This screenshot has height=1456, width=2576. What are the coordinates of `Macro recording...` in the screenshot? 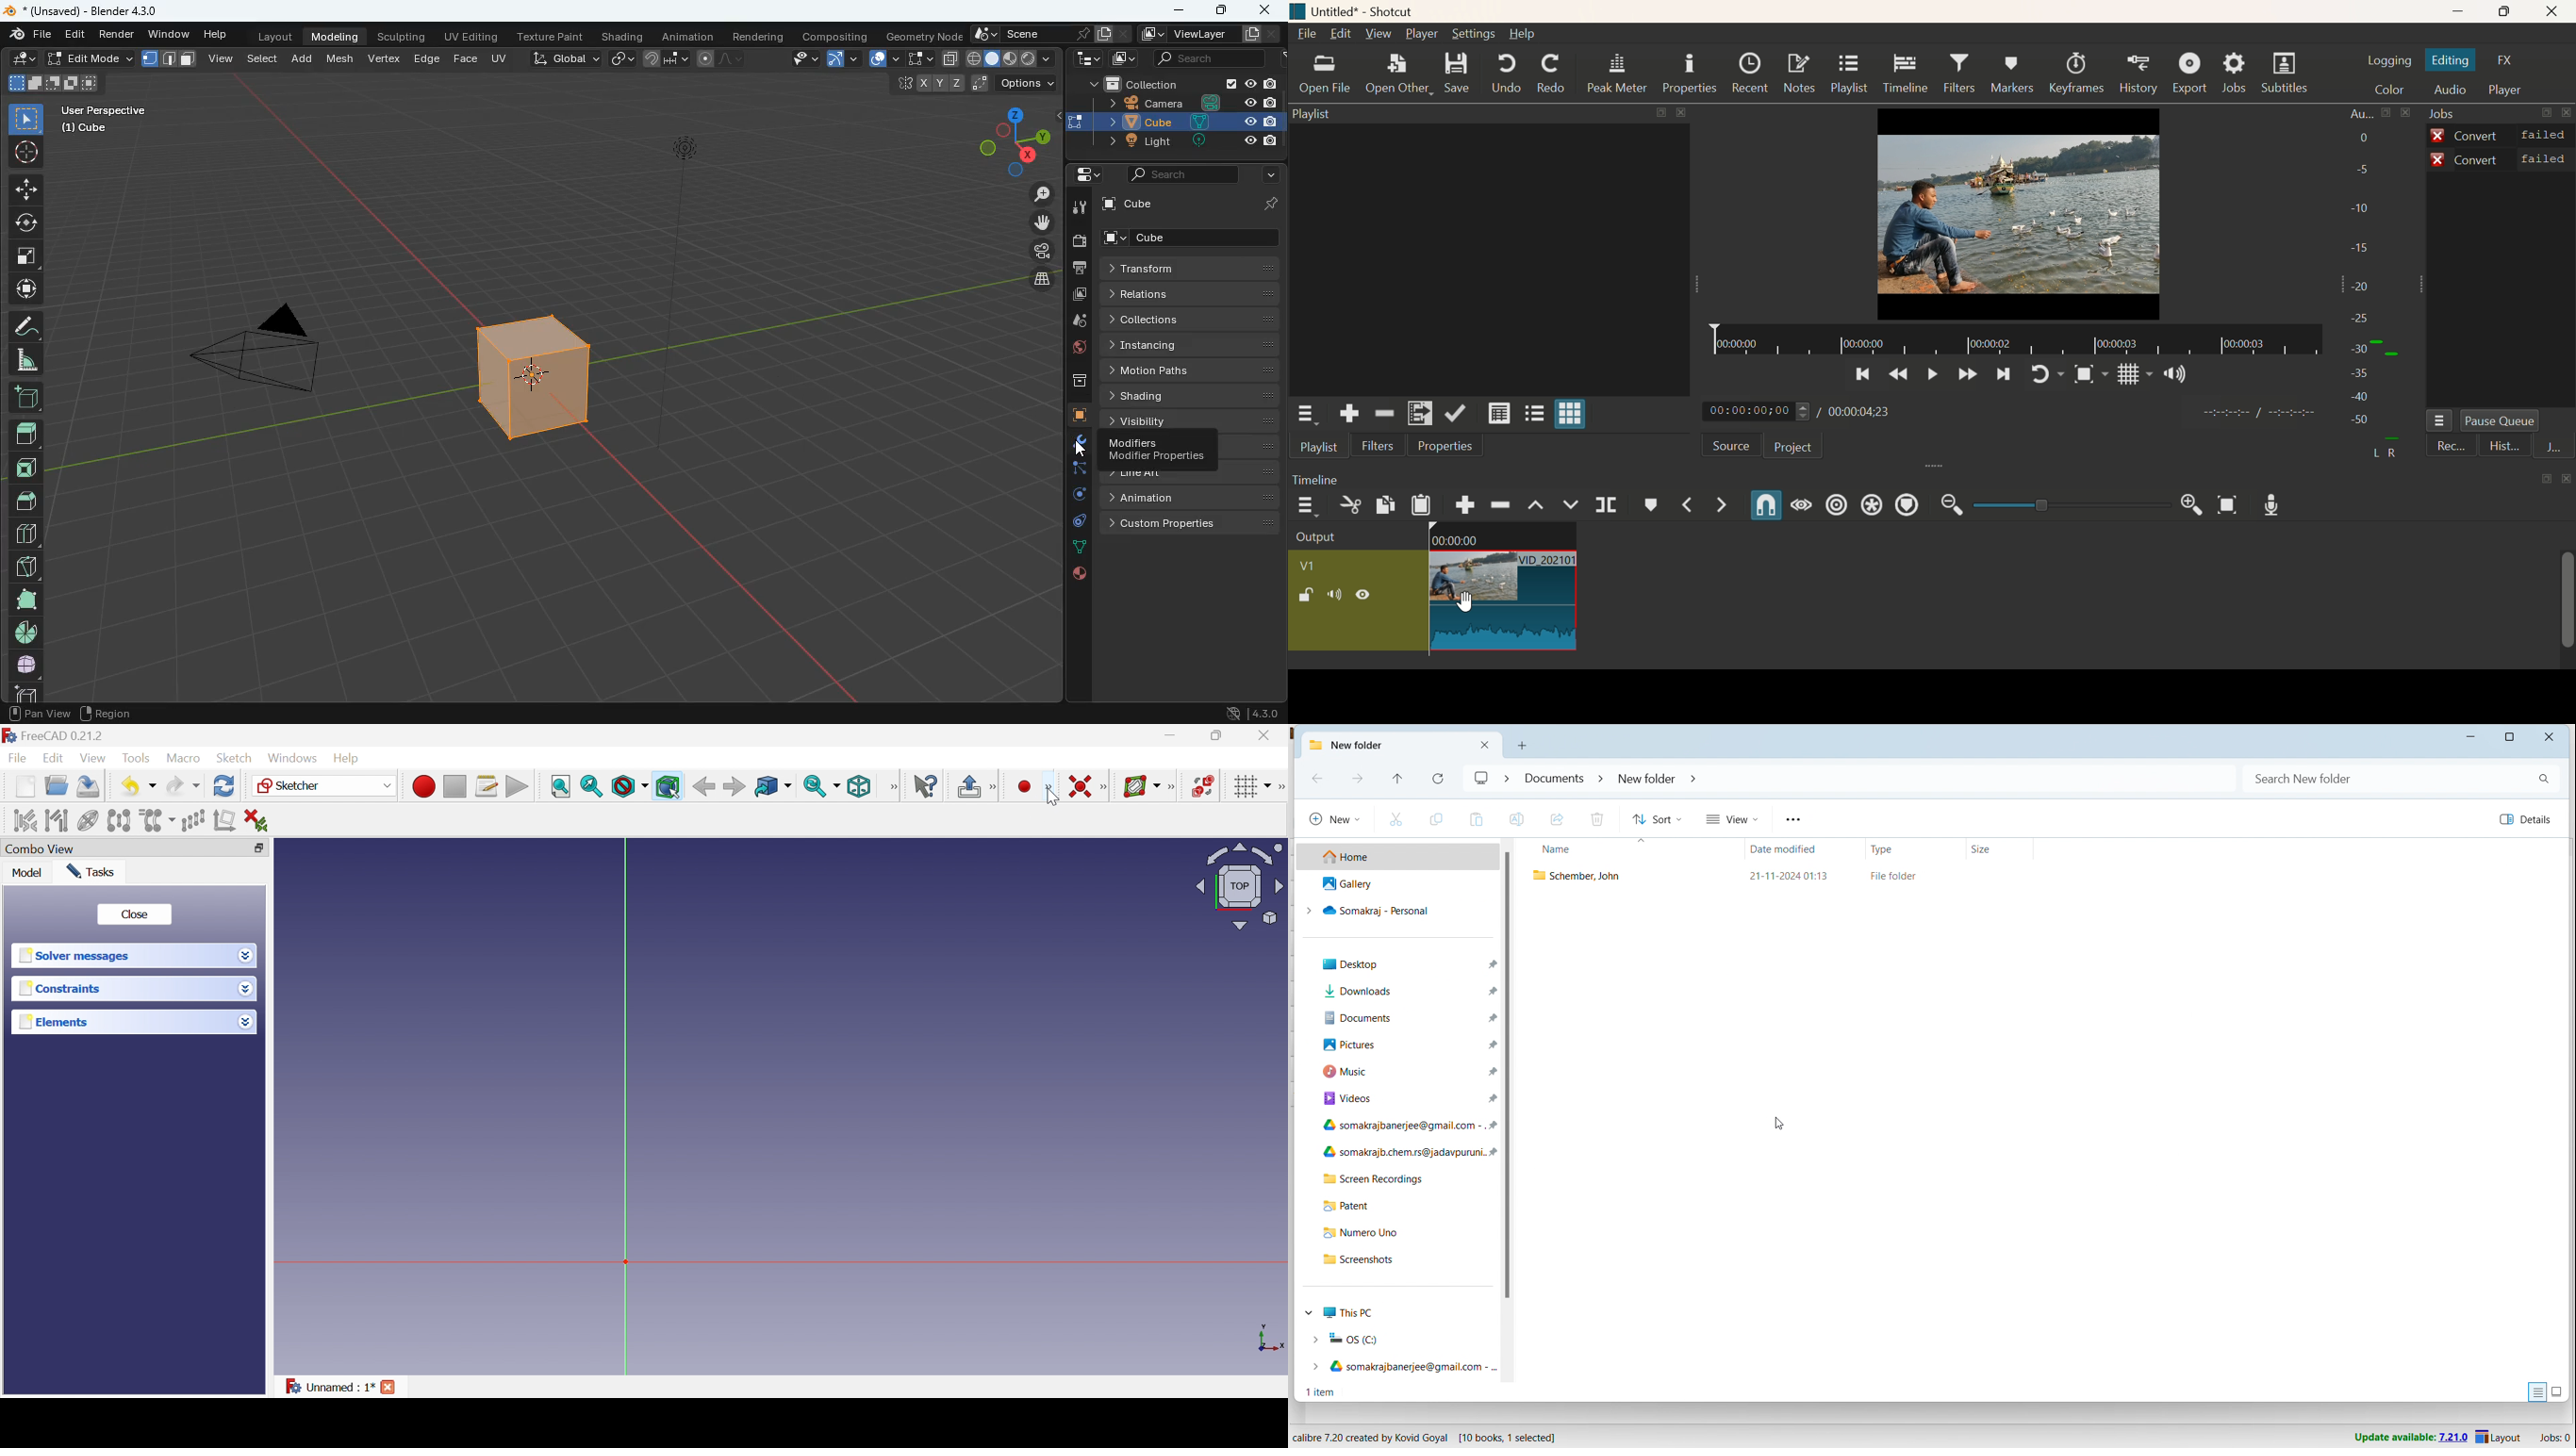 It's located at (425, 787).